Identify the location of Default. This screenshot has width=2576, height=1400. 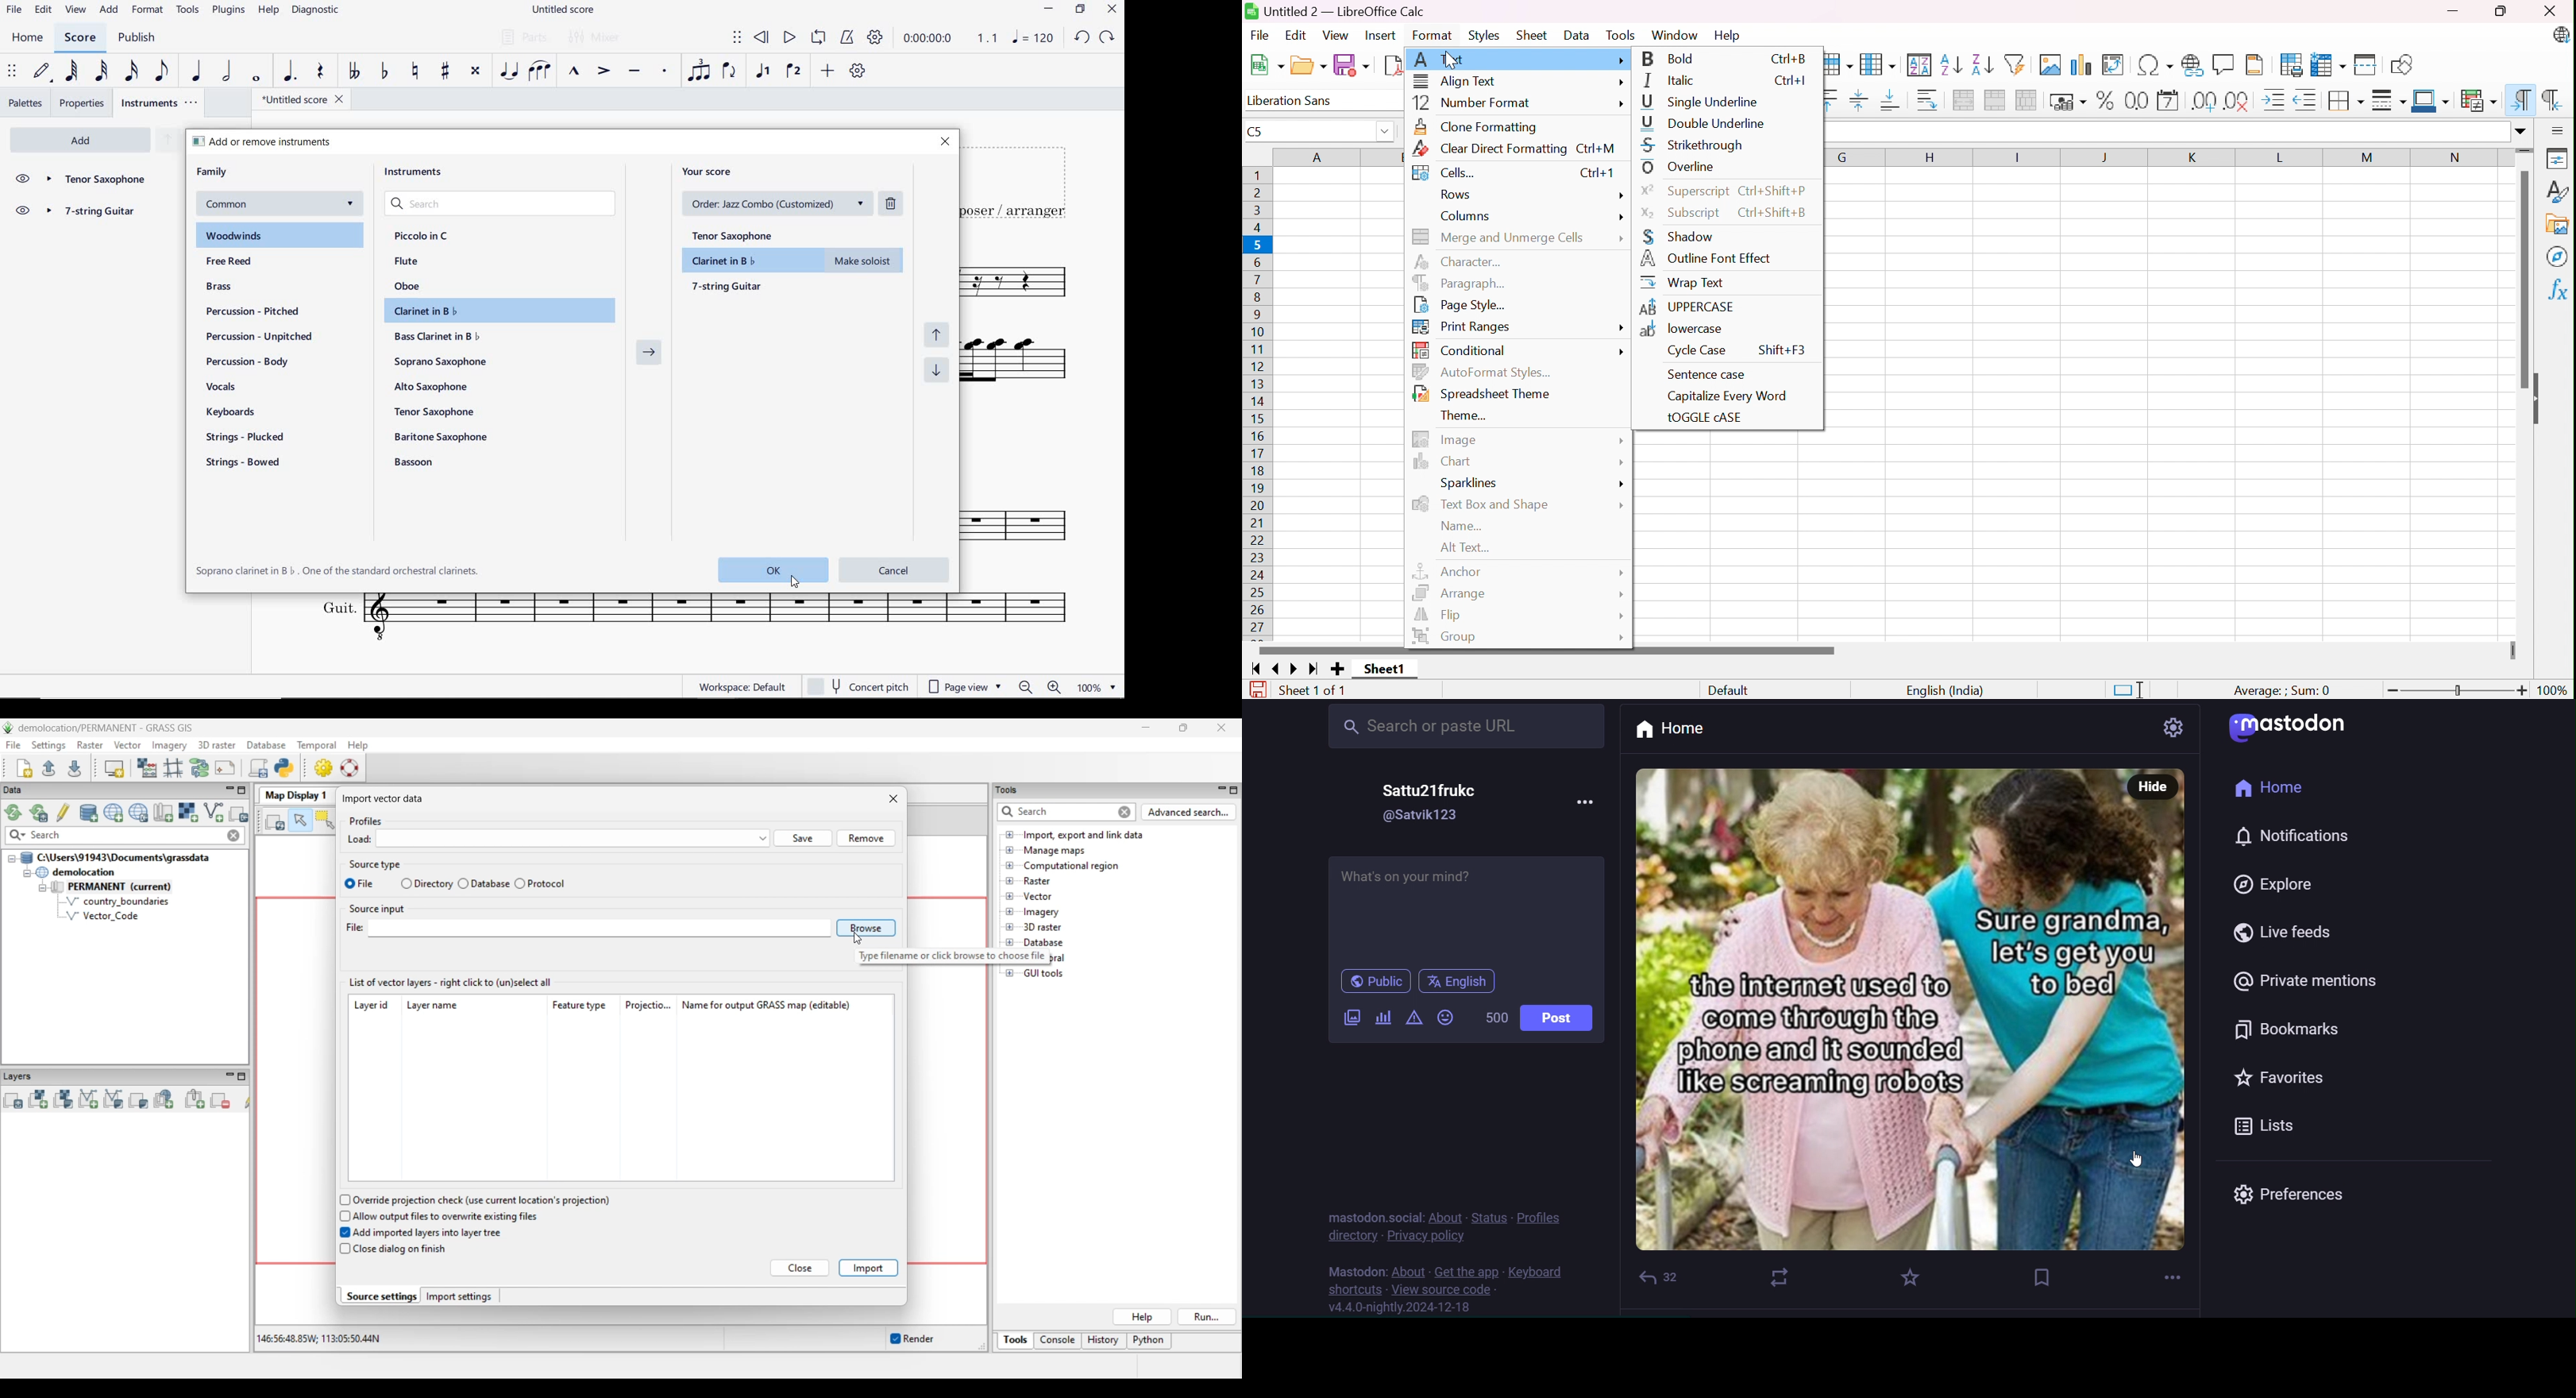
(1729, 691).